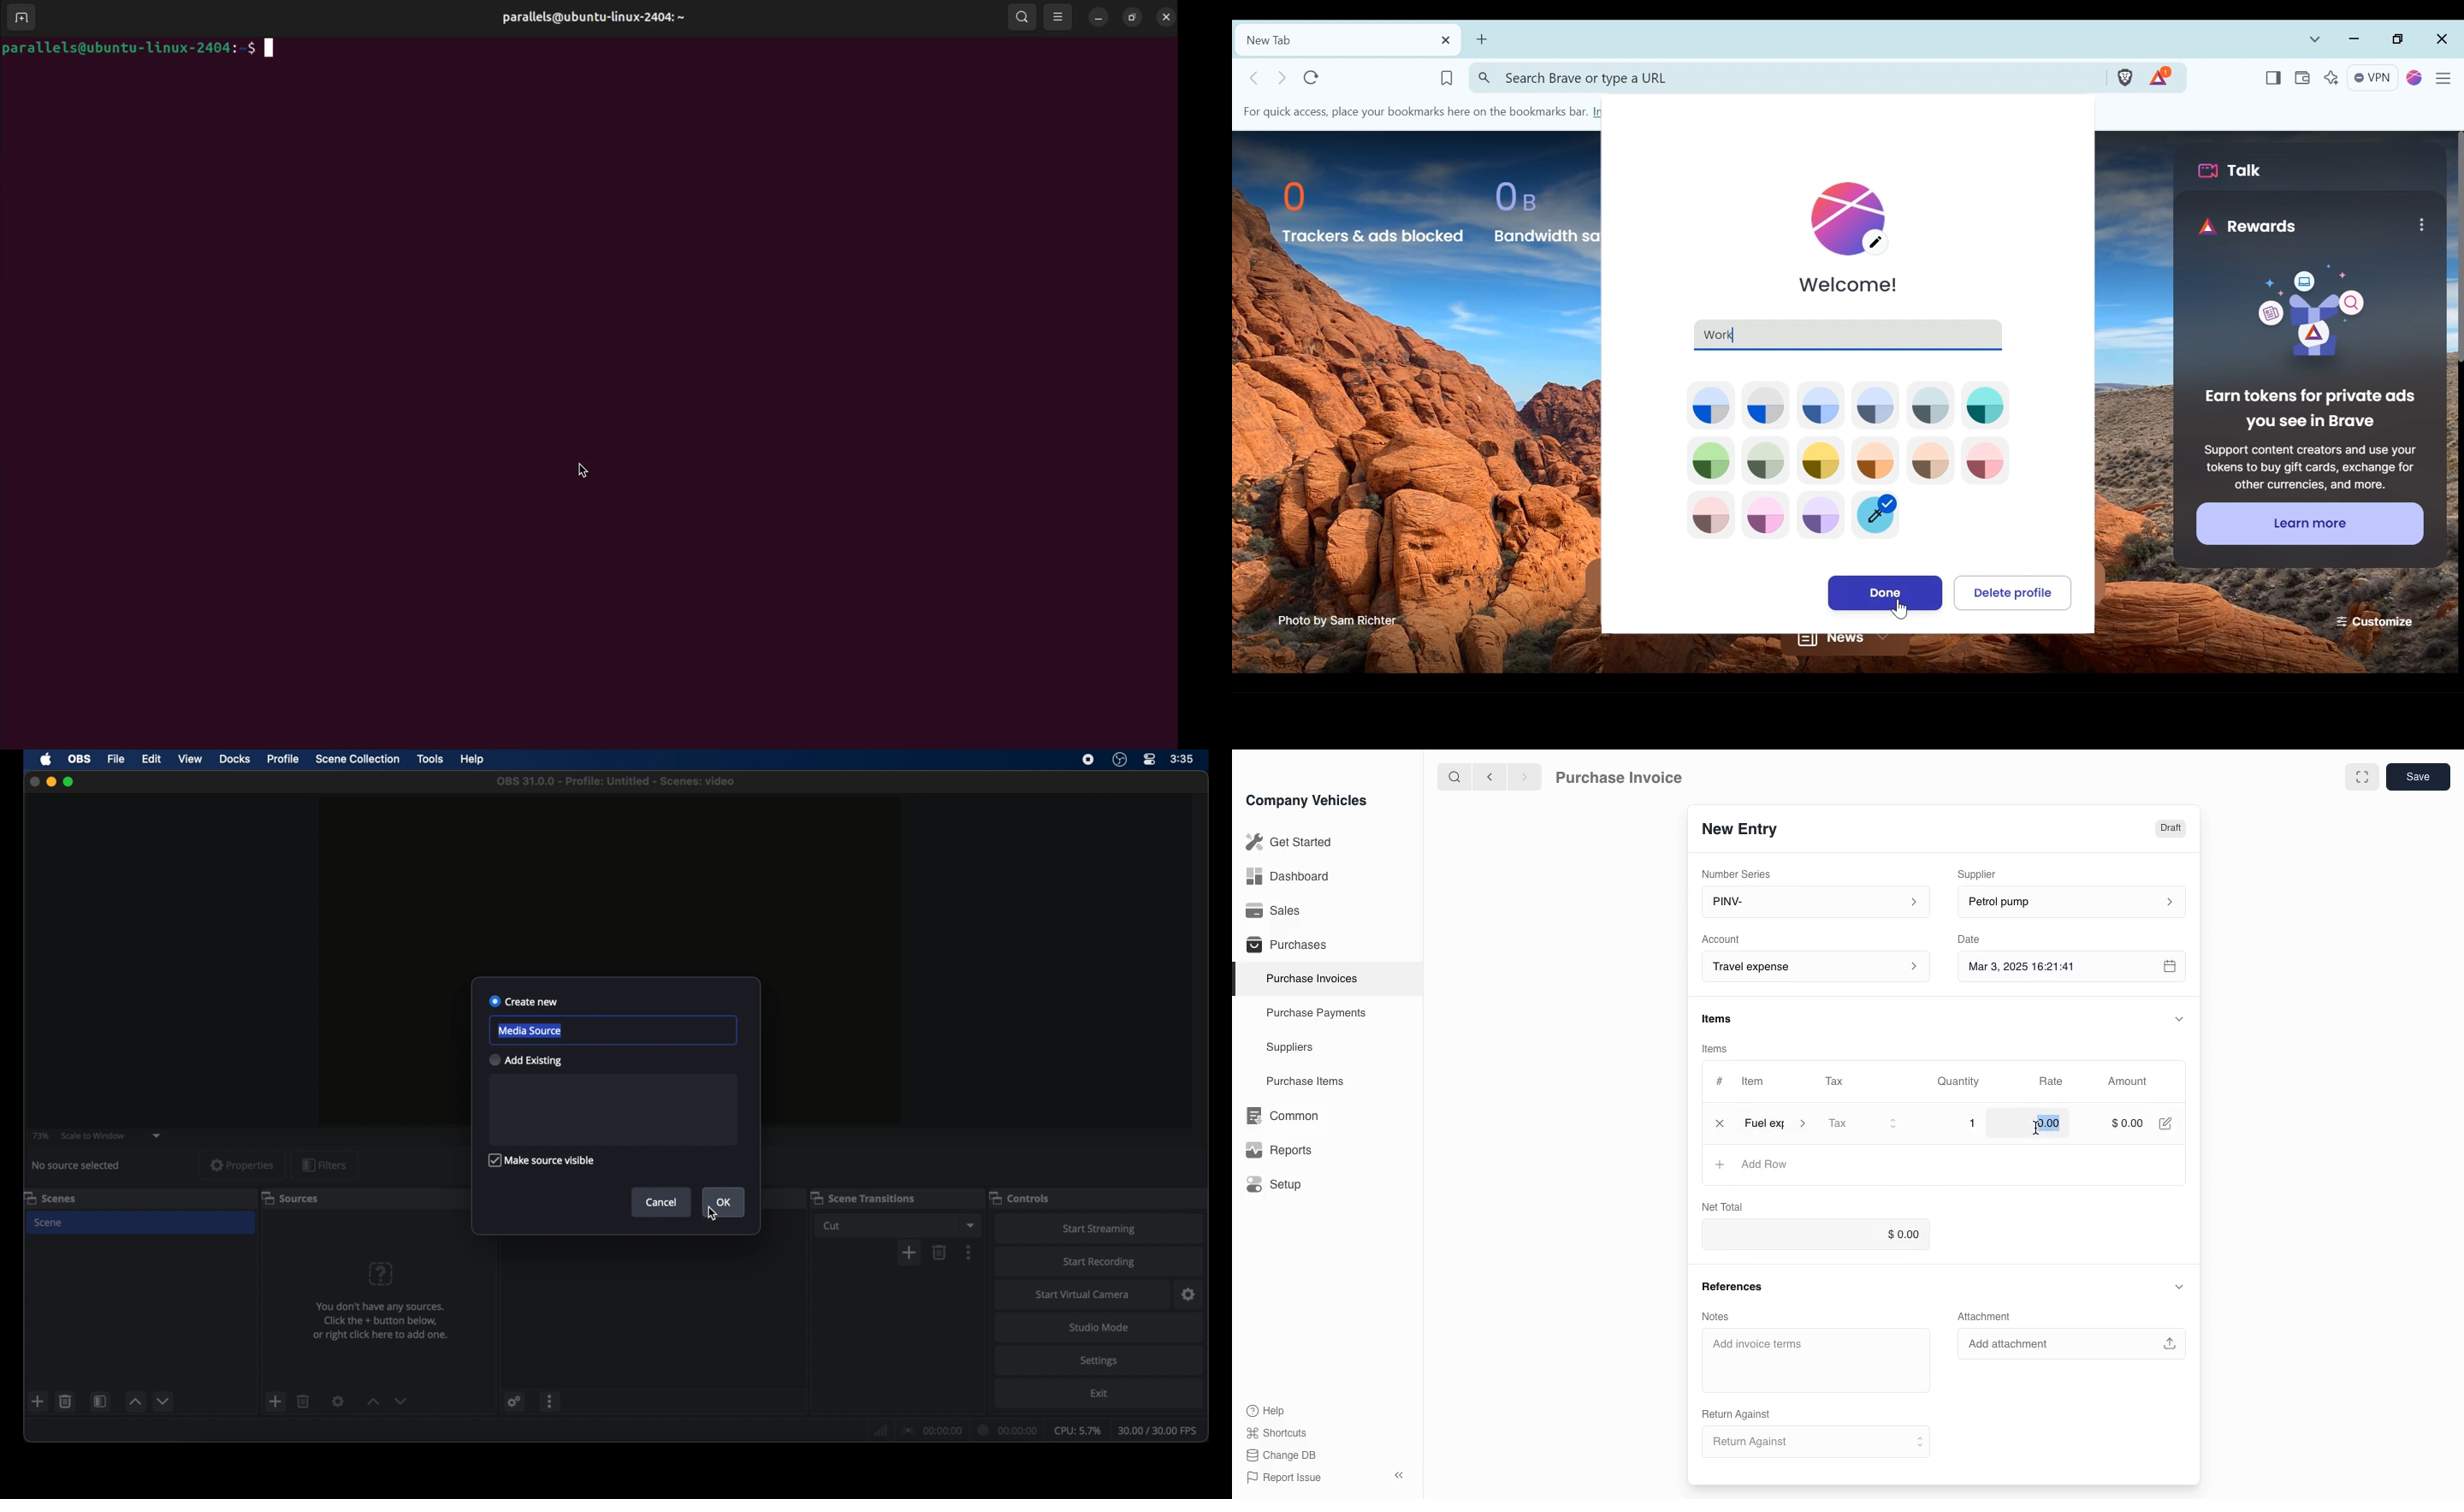 Image resolution: width=2464 pixels, height=1512 pixels. I want to click on Number Series, so click(1742, 872).